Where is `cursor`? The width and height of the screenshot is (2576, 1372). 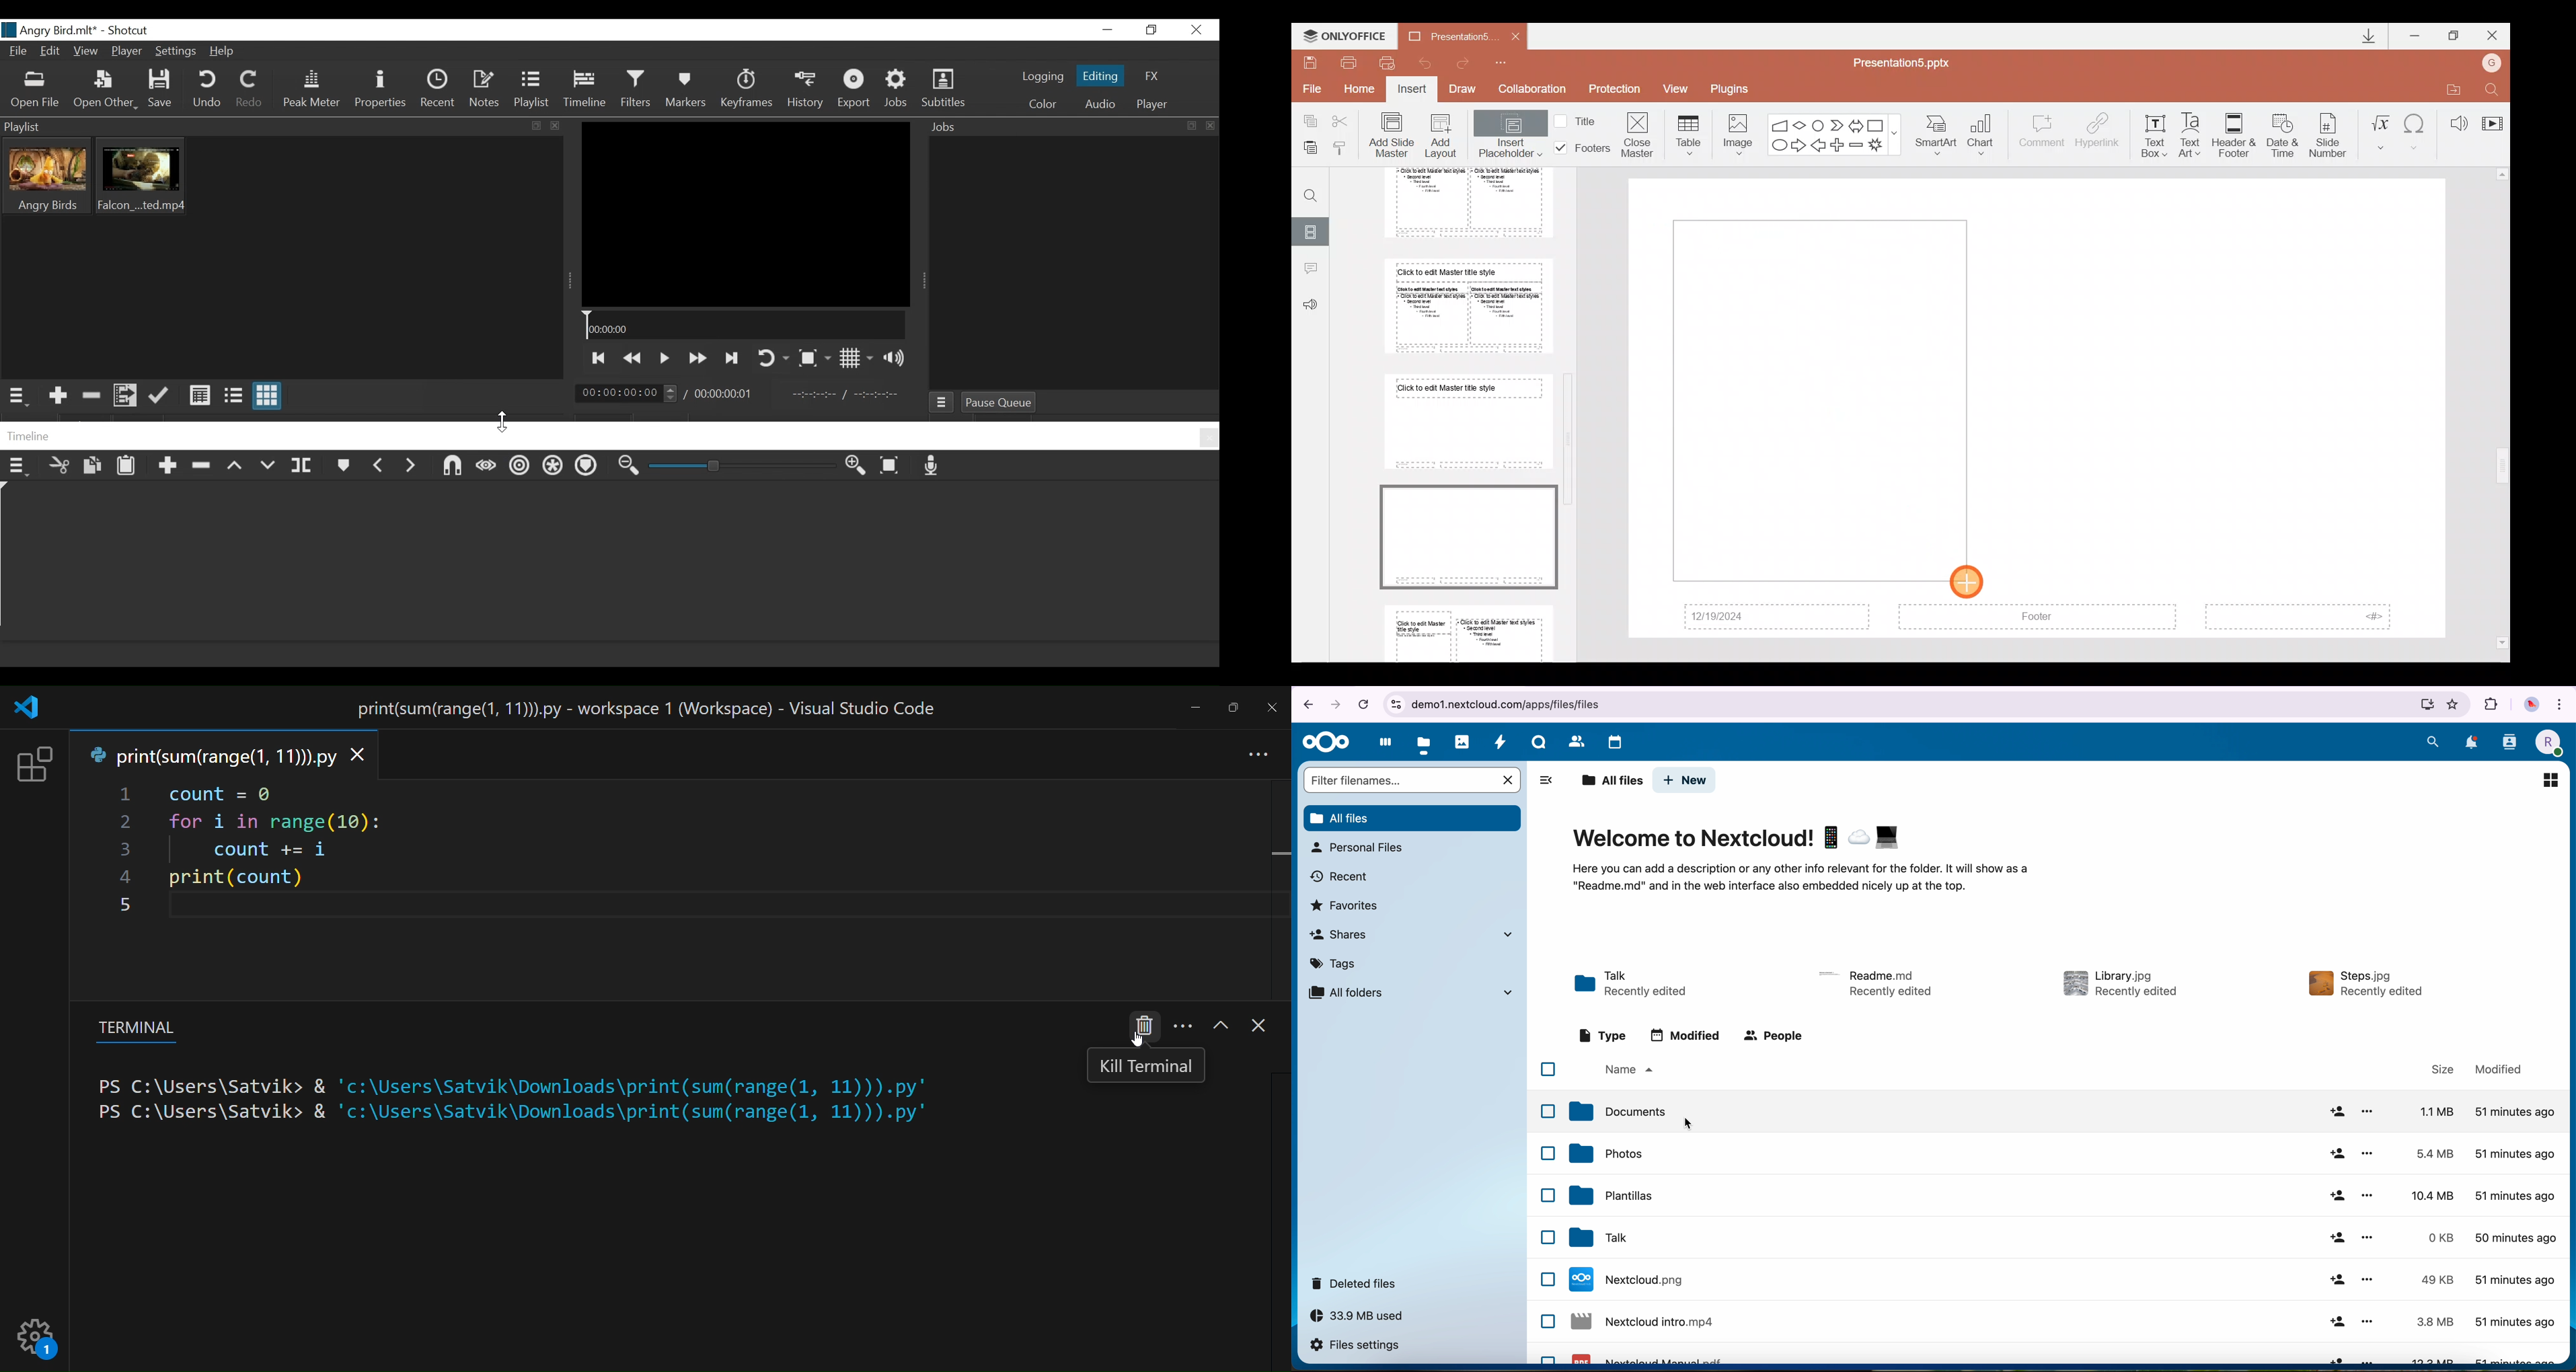
cursor is located at coordinates (1689, 1123).